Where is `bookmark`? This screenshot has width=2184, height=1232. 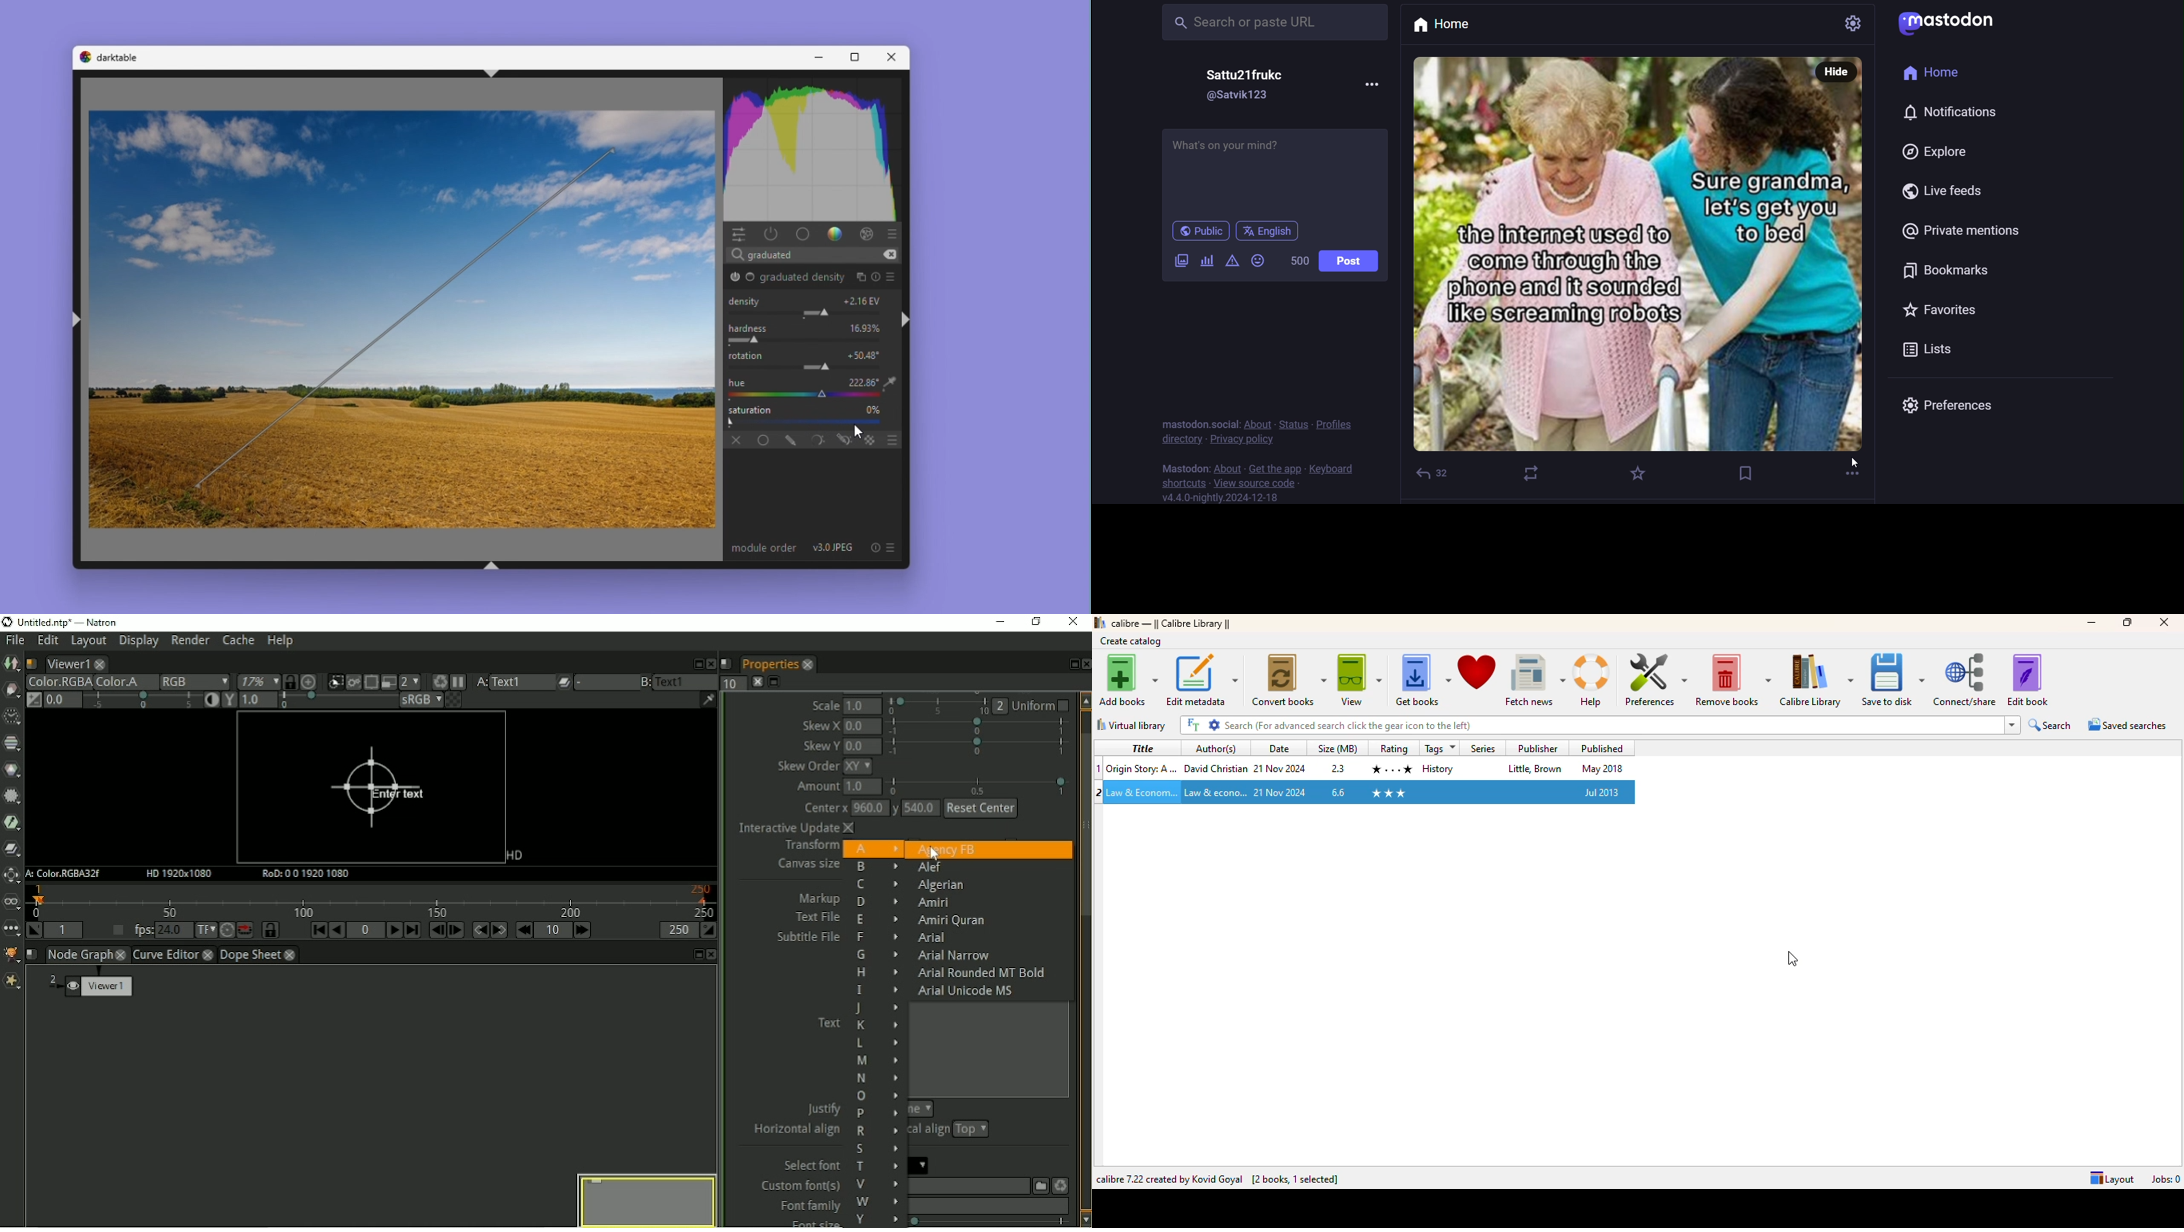
bookmark is located at coordinates (1931, 269).